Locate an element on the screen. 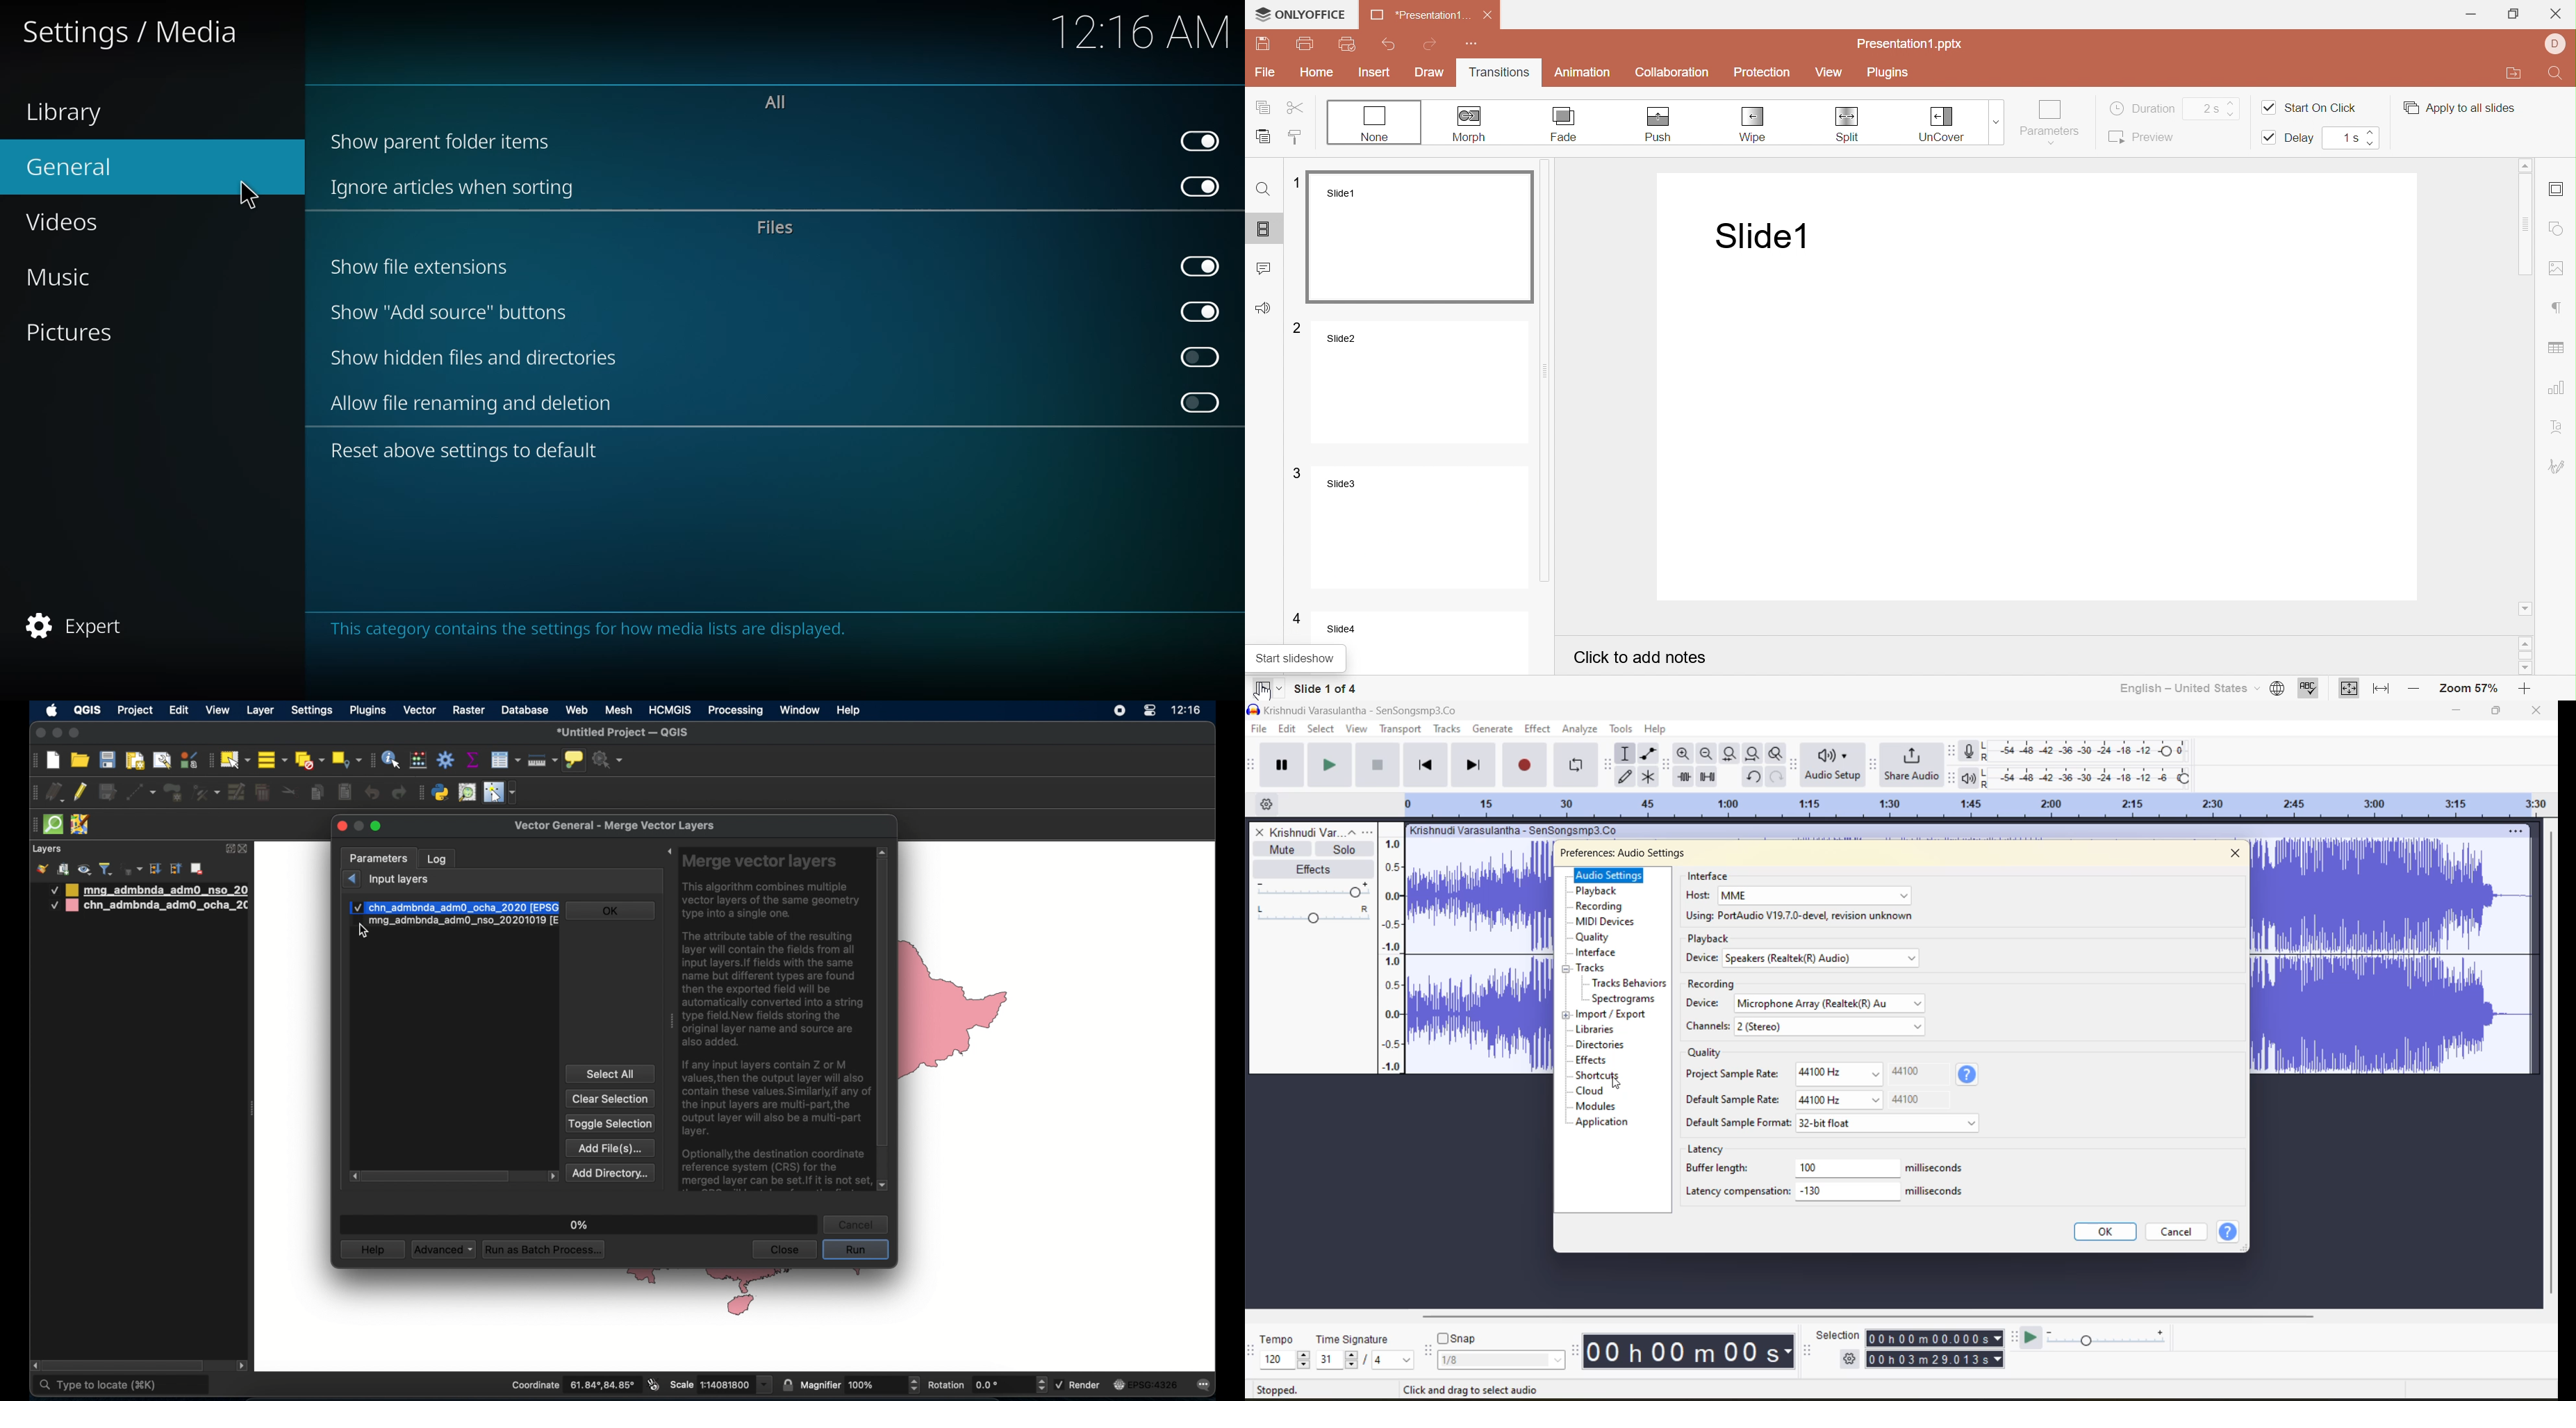 This screenshot has height=1428, width=2576. file is located at coordinates (1257, 731).